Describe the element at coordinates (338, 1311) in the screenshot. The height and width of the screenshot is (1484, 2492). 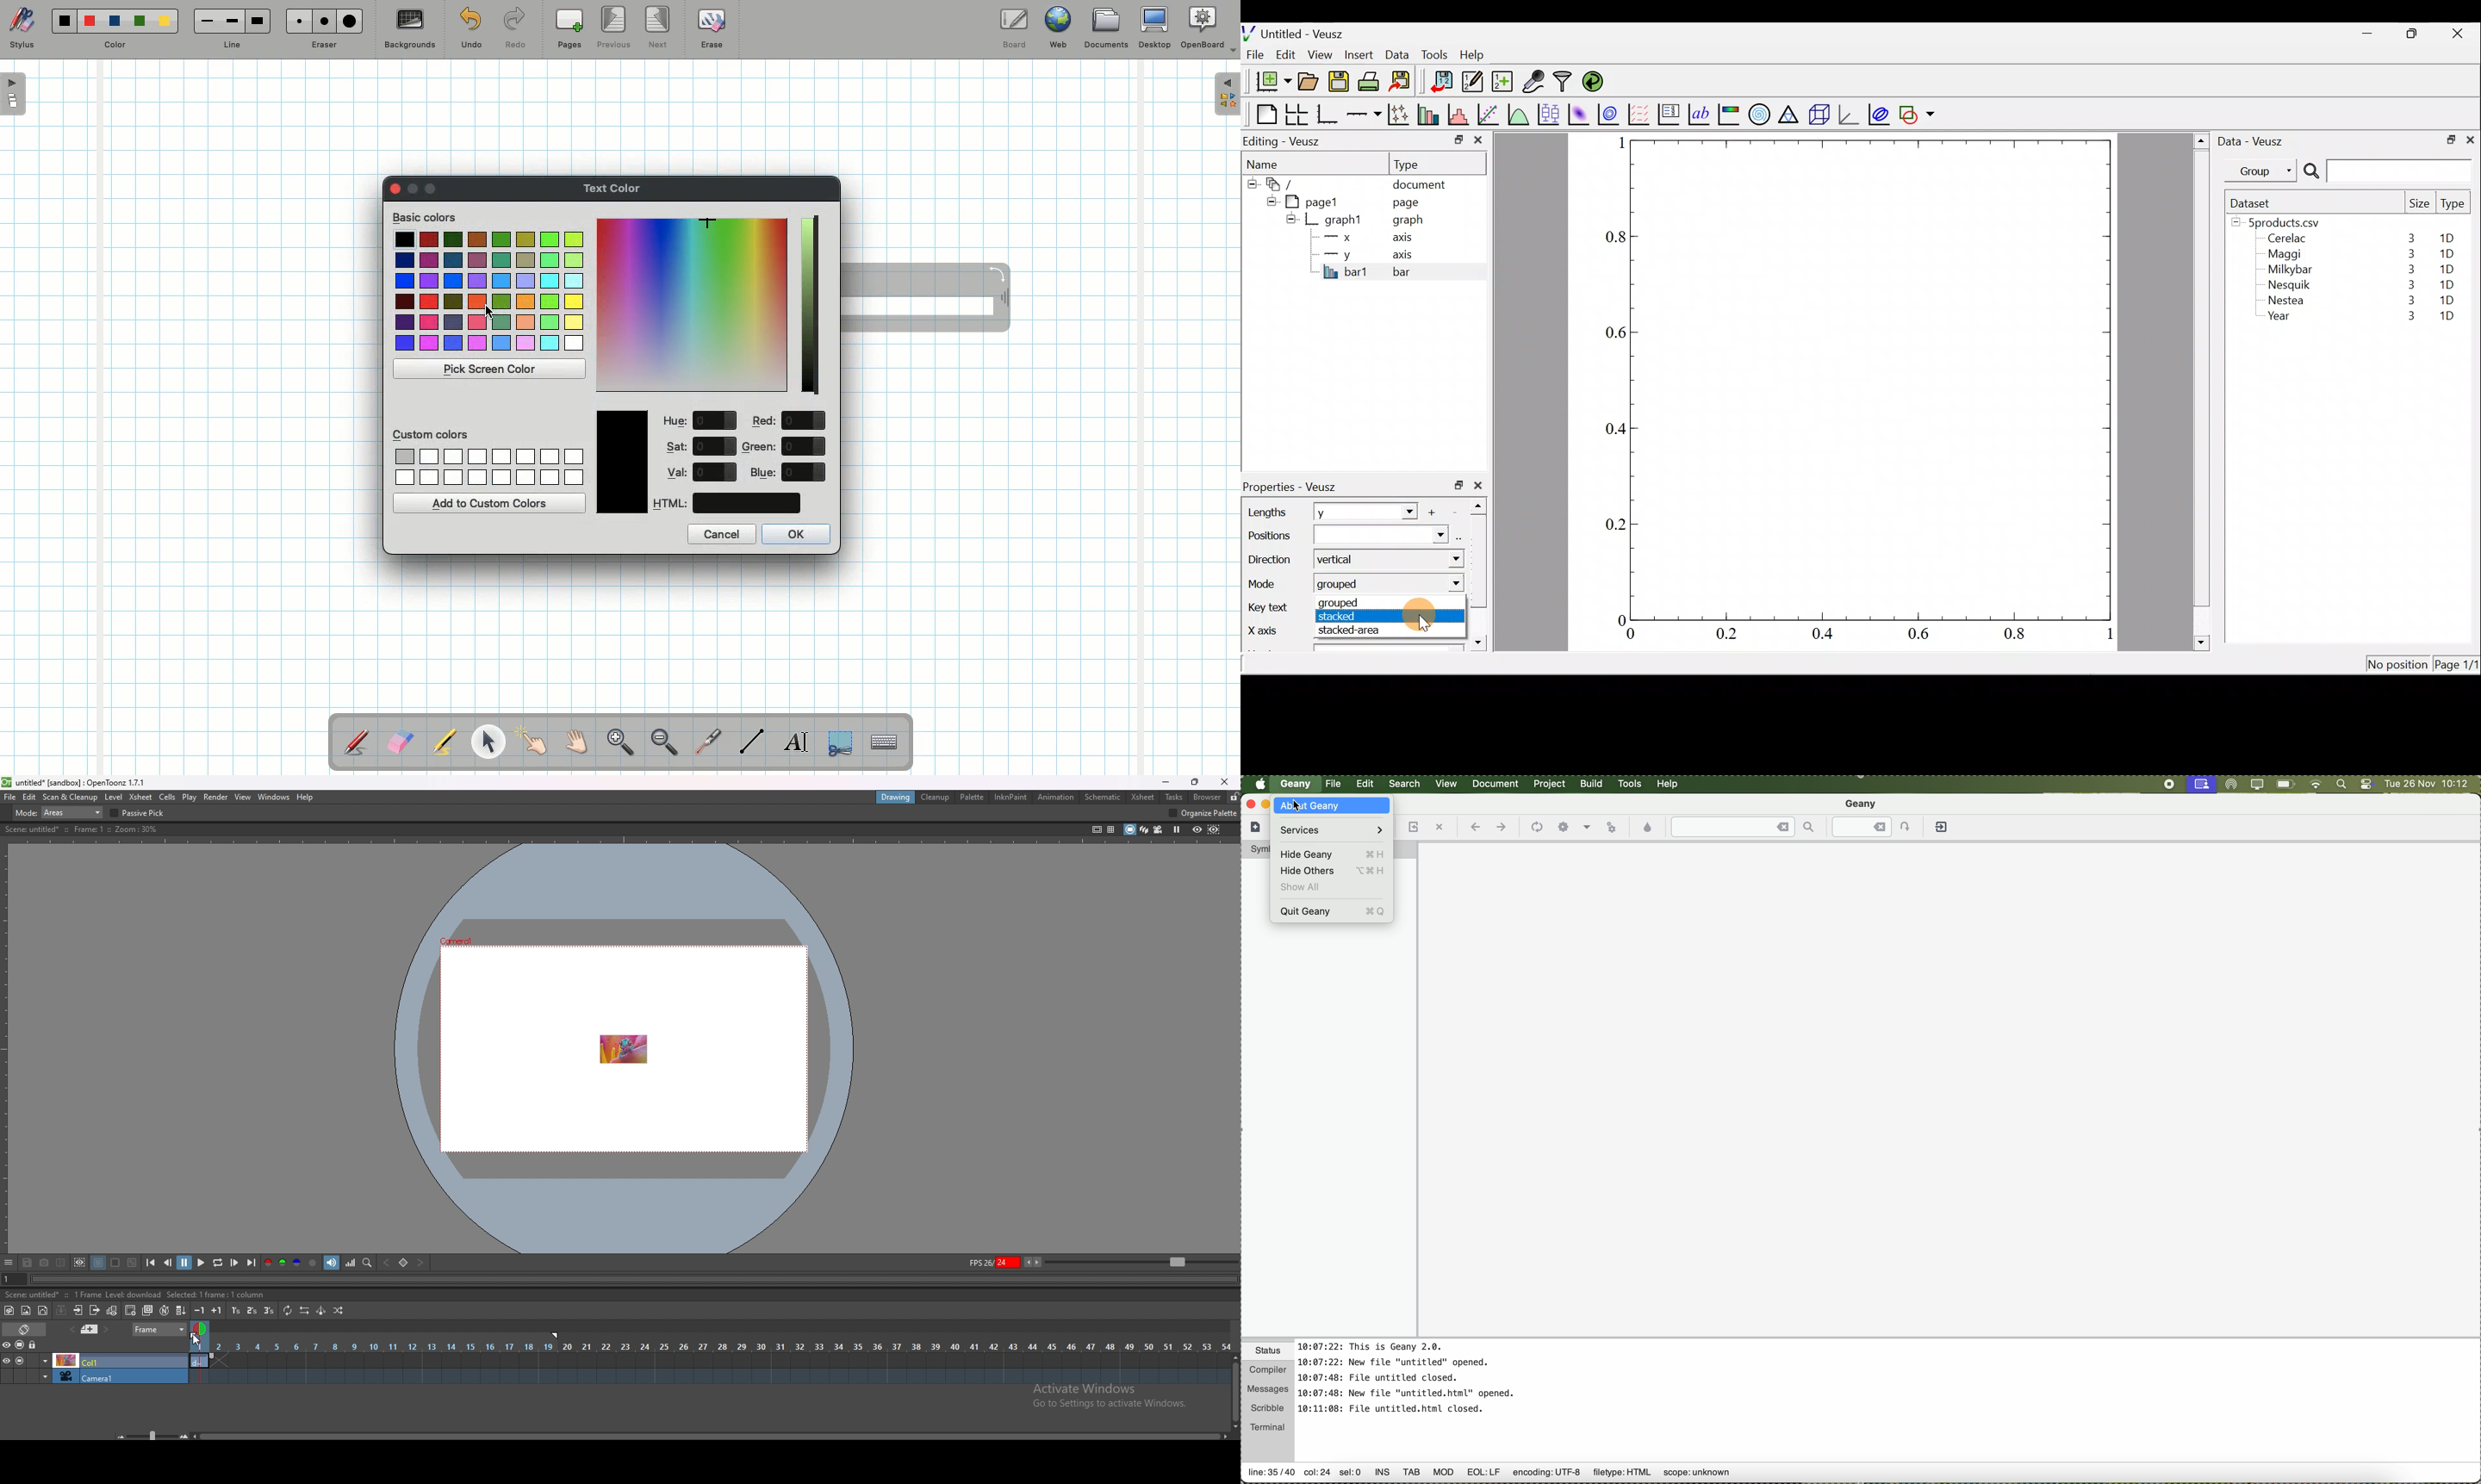
I see `random` at that location.